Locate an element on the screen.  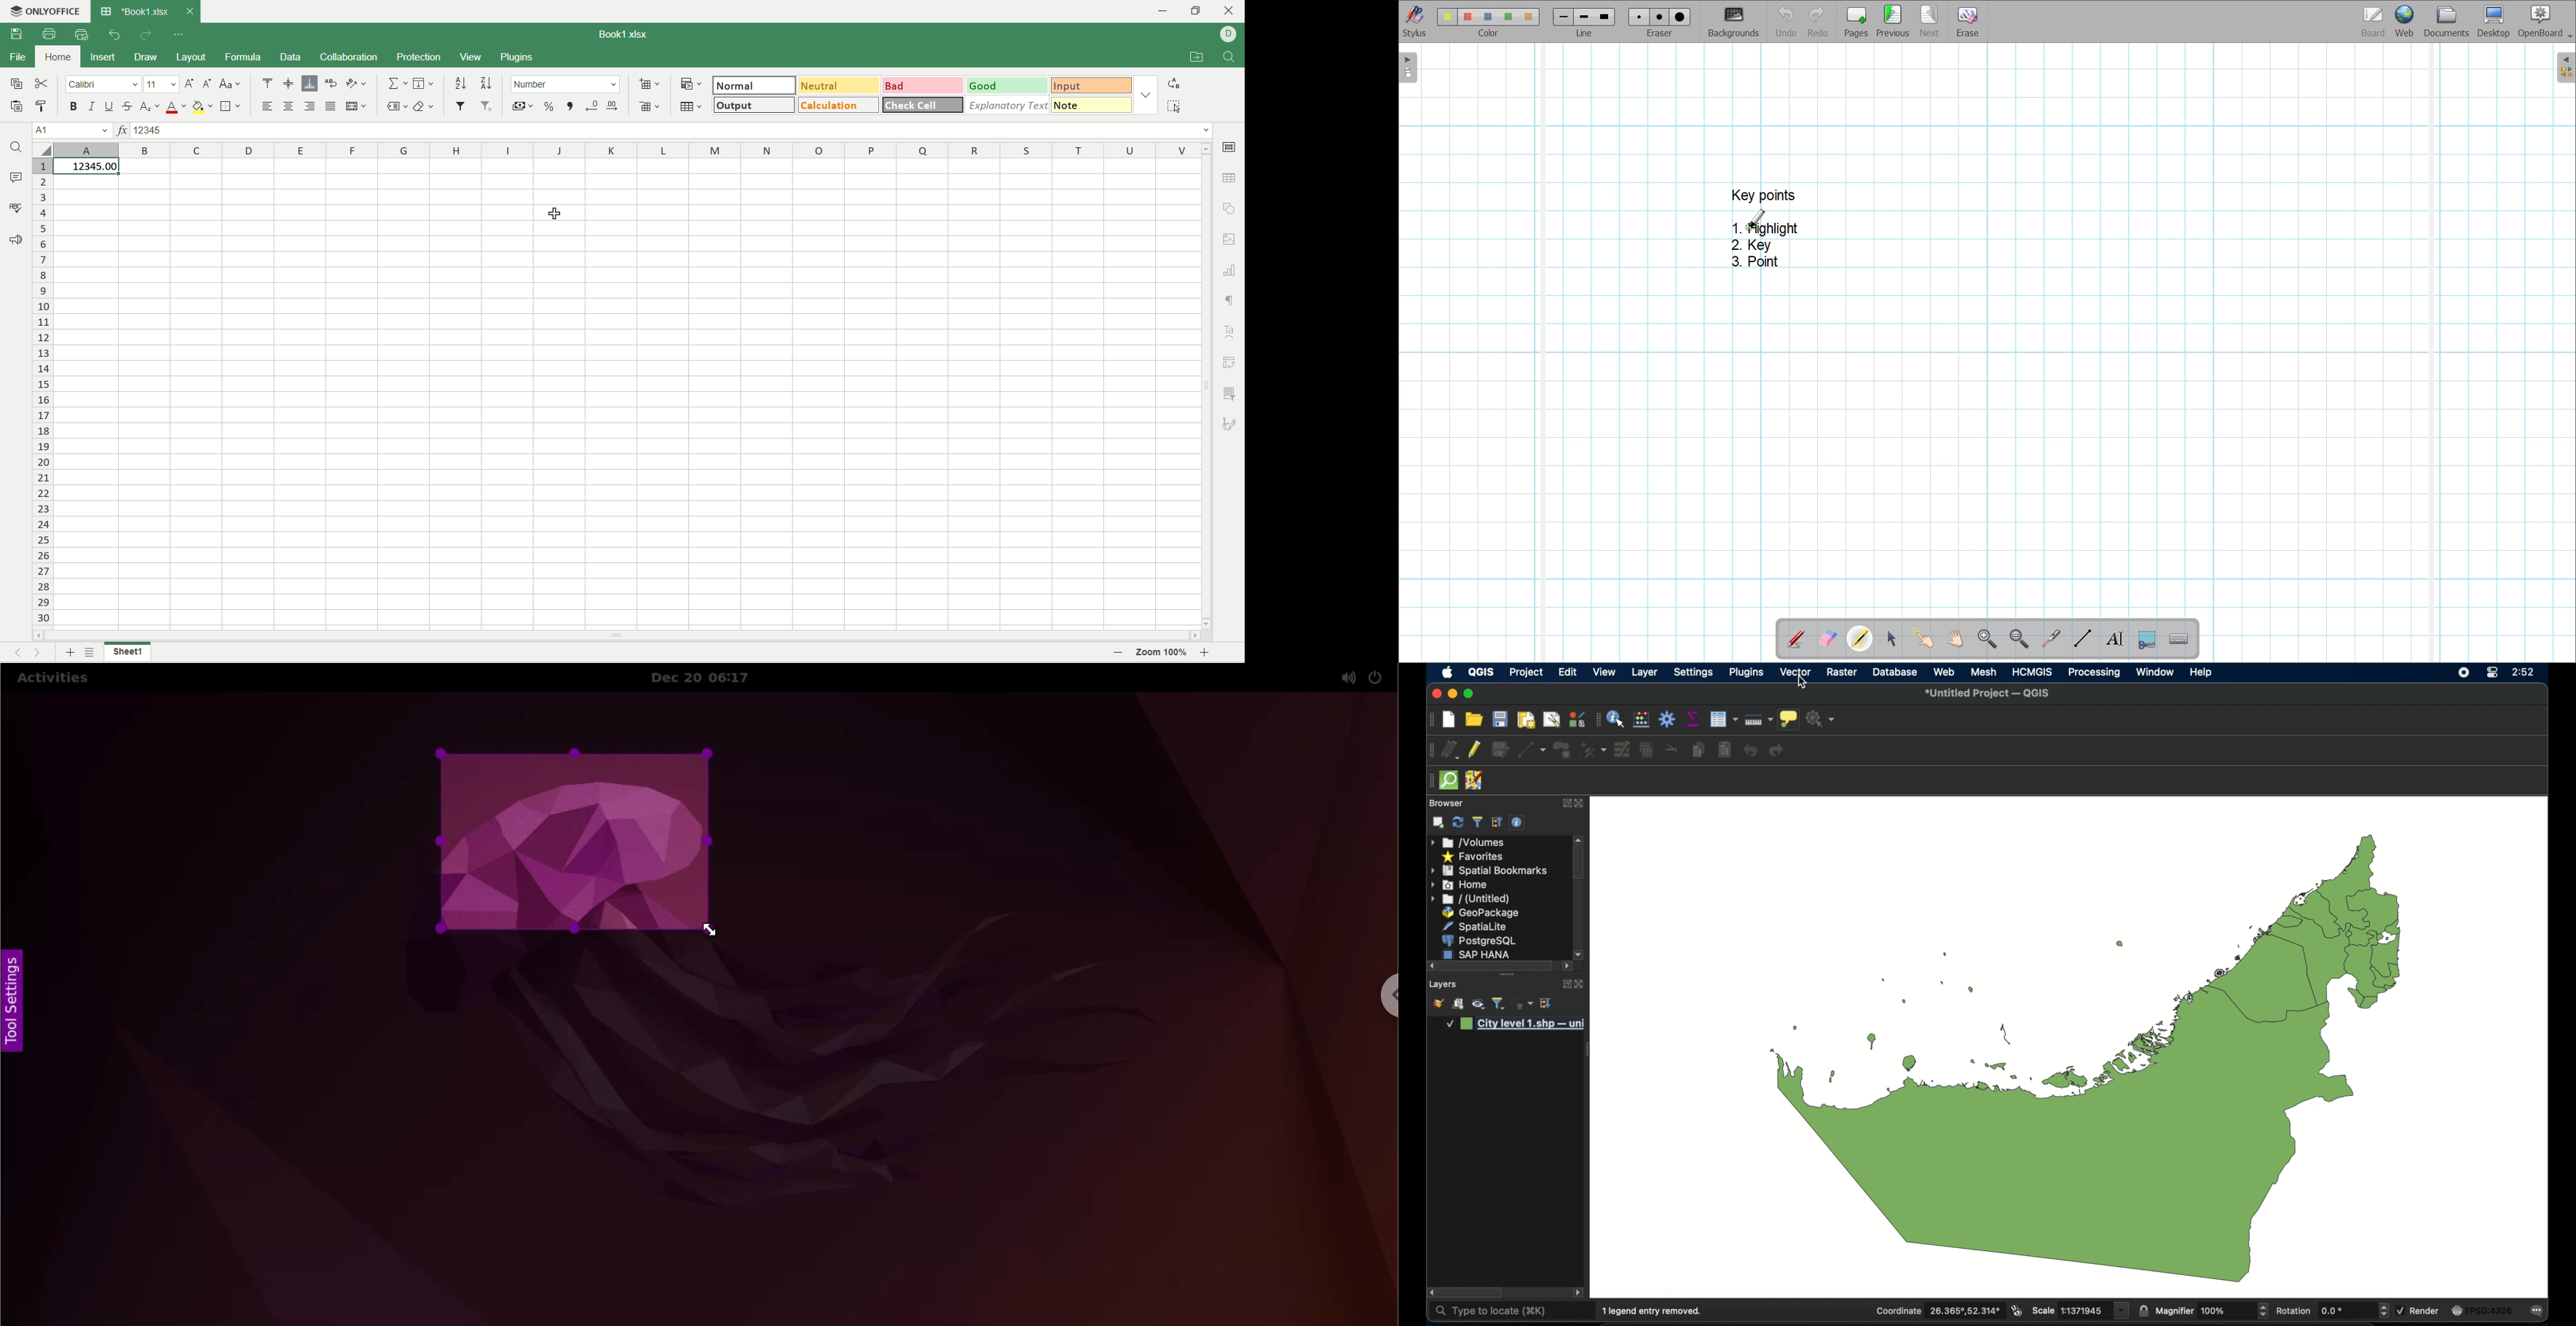
formula is located at coordinates (244, 58).